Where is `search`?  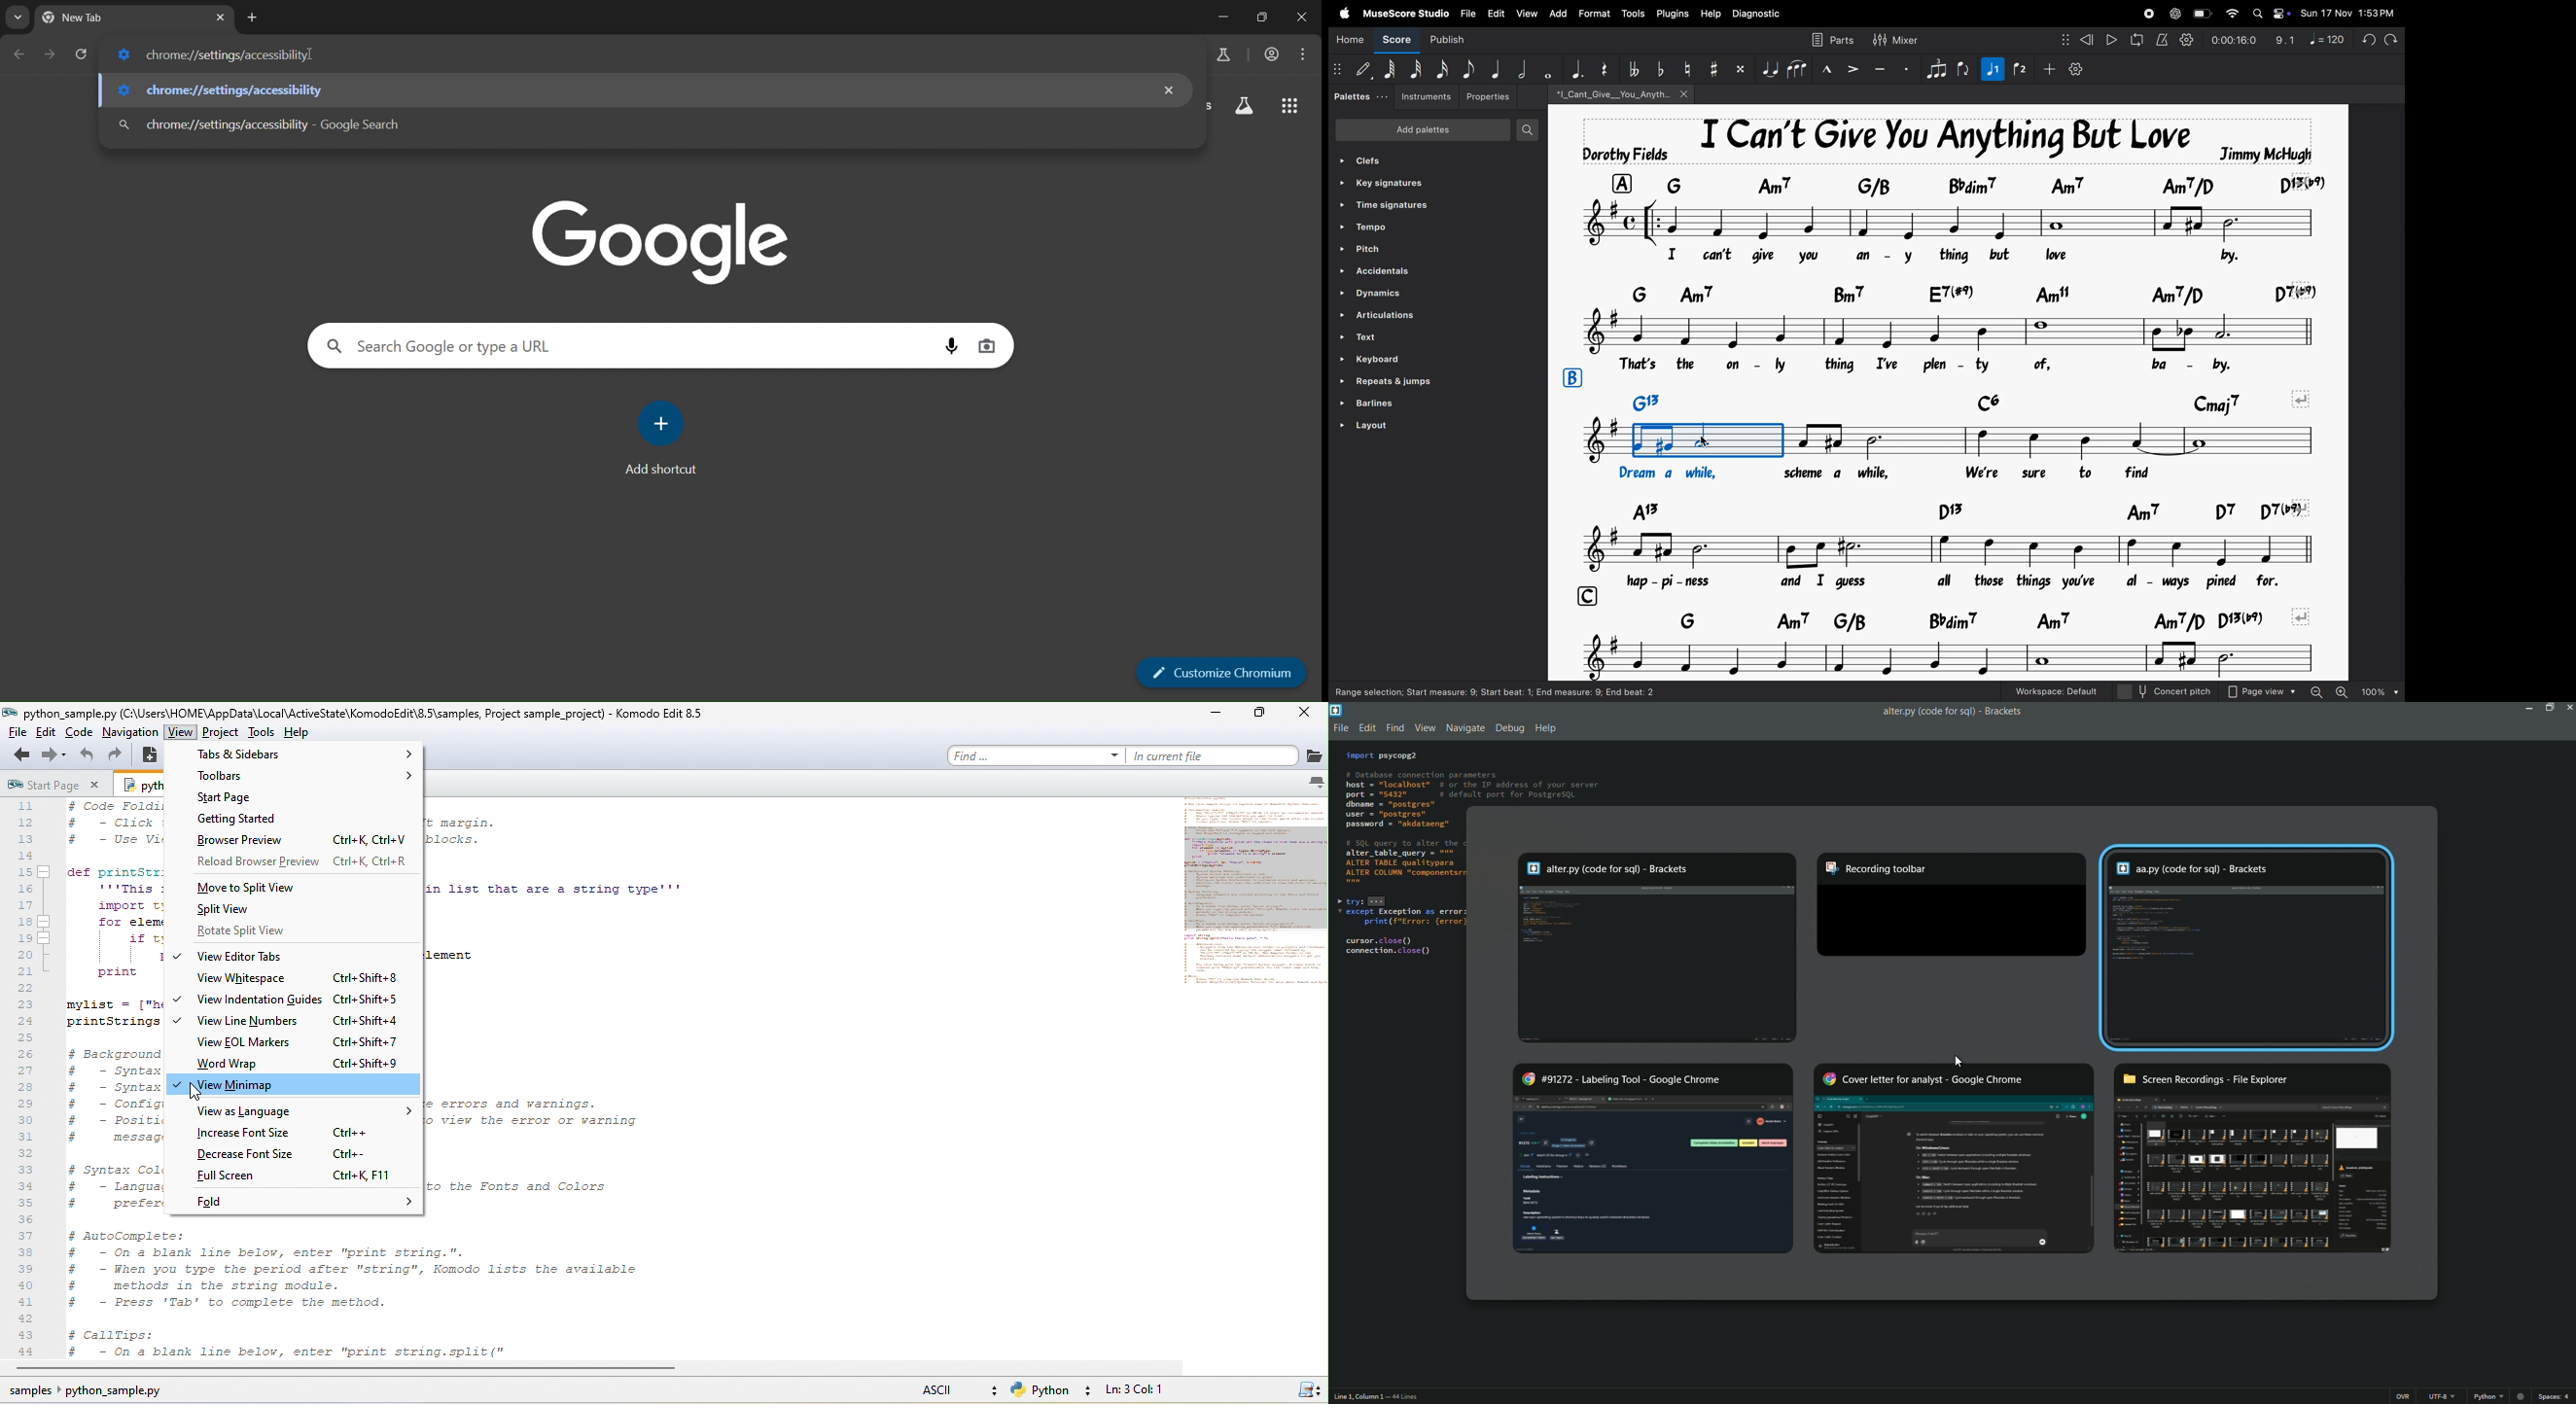
search is located at coordinates (1528, 129).